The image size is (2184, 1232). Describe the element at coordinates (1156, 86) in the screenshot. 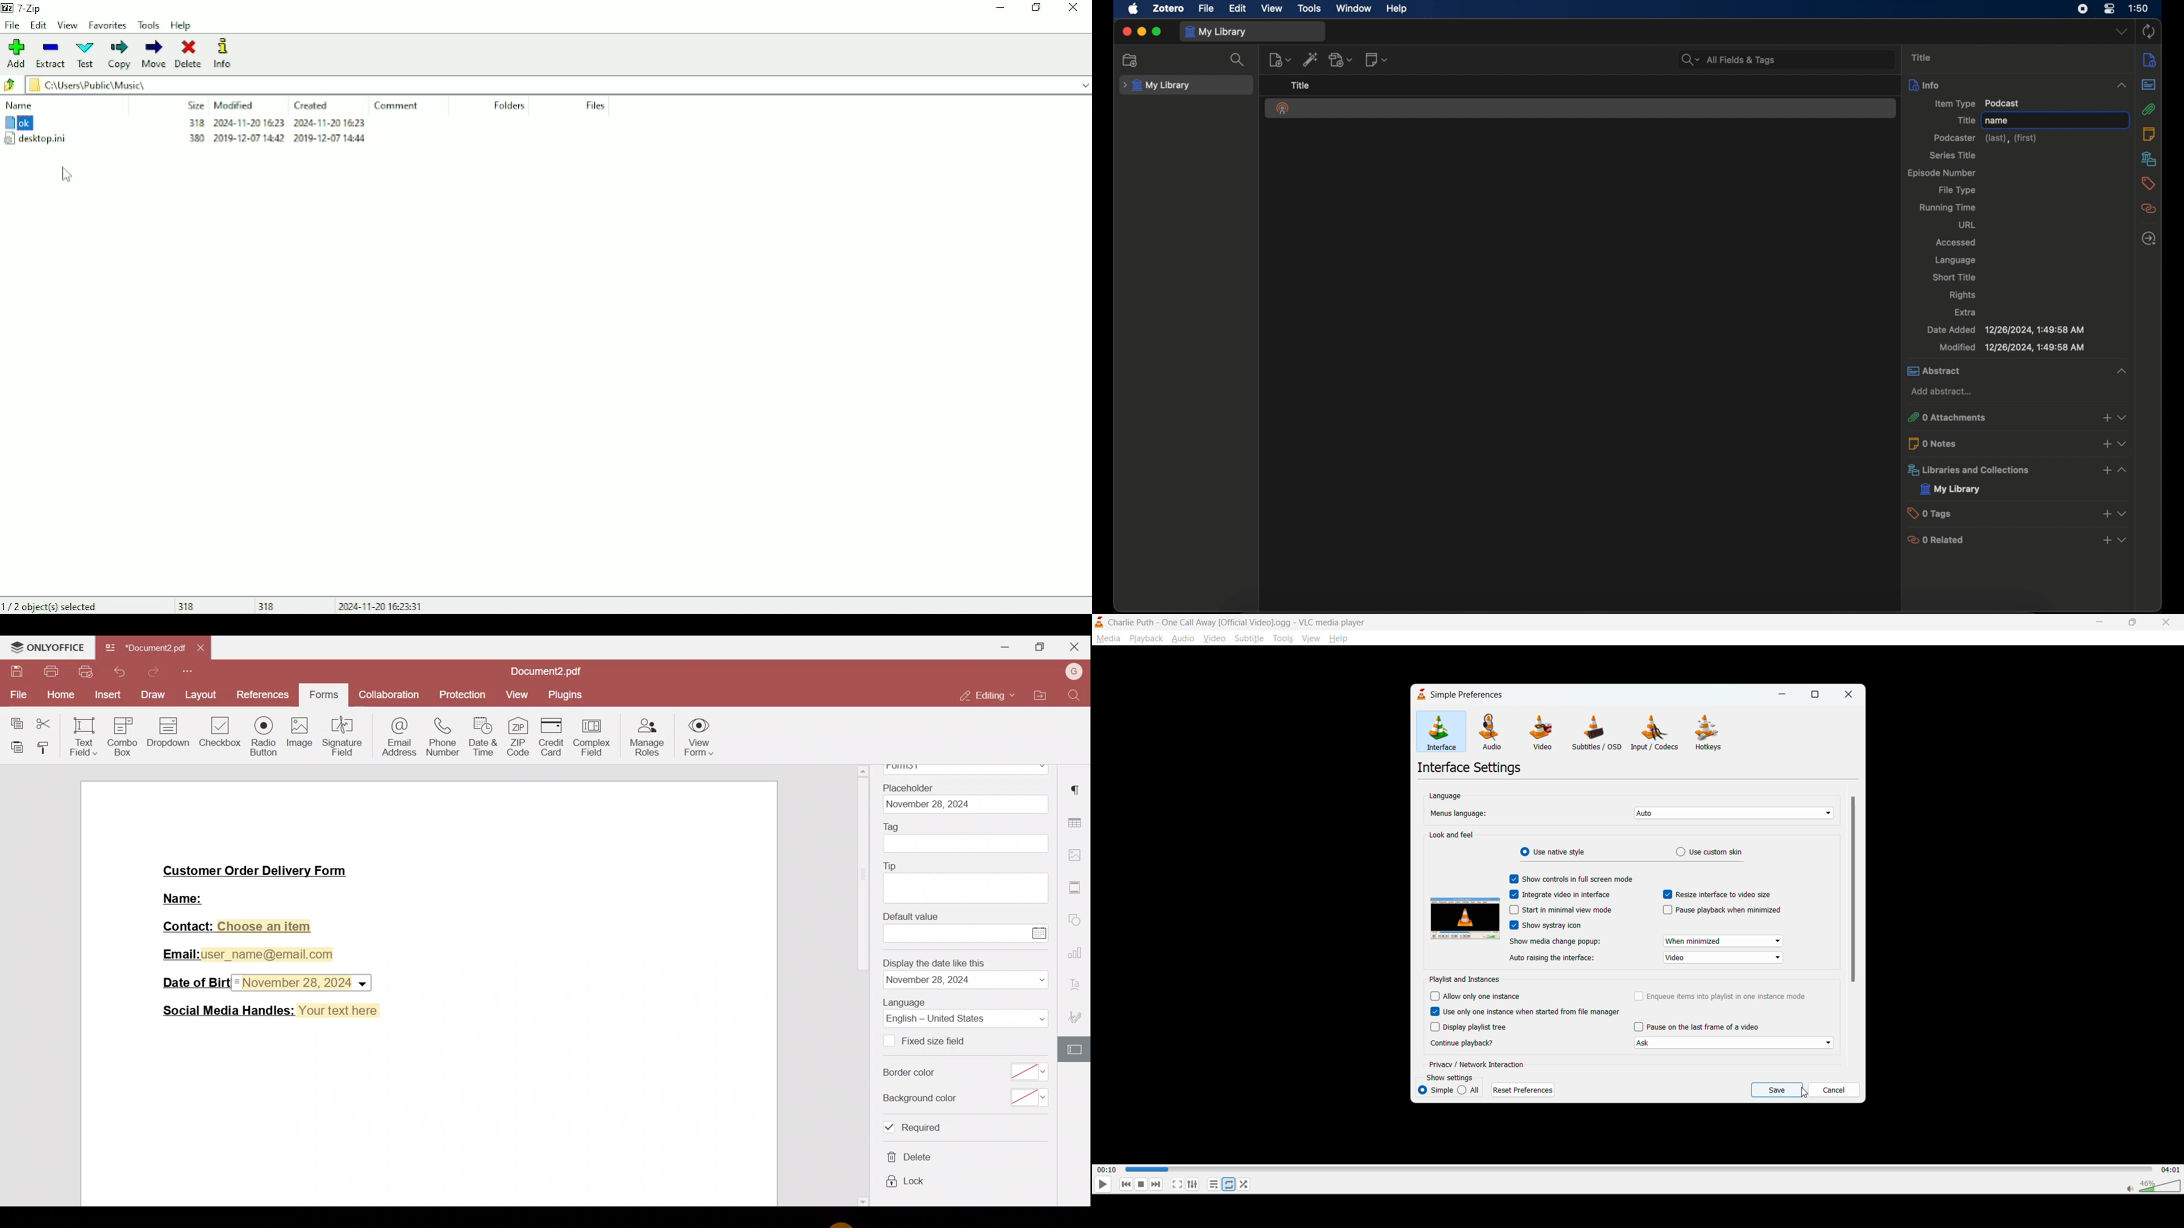

I see `my library` at that location.